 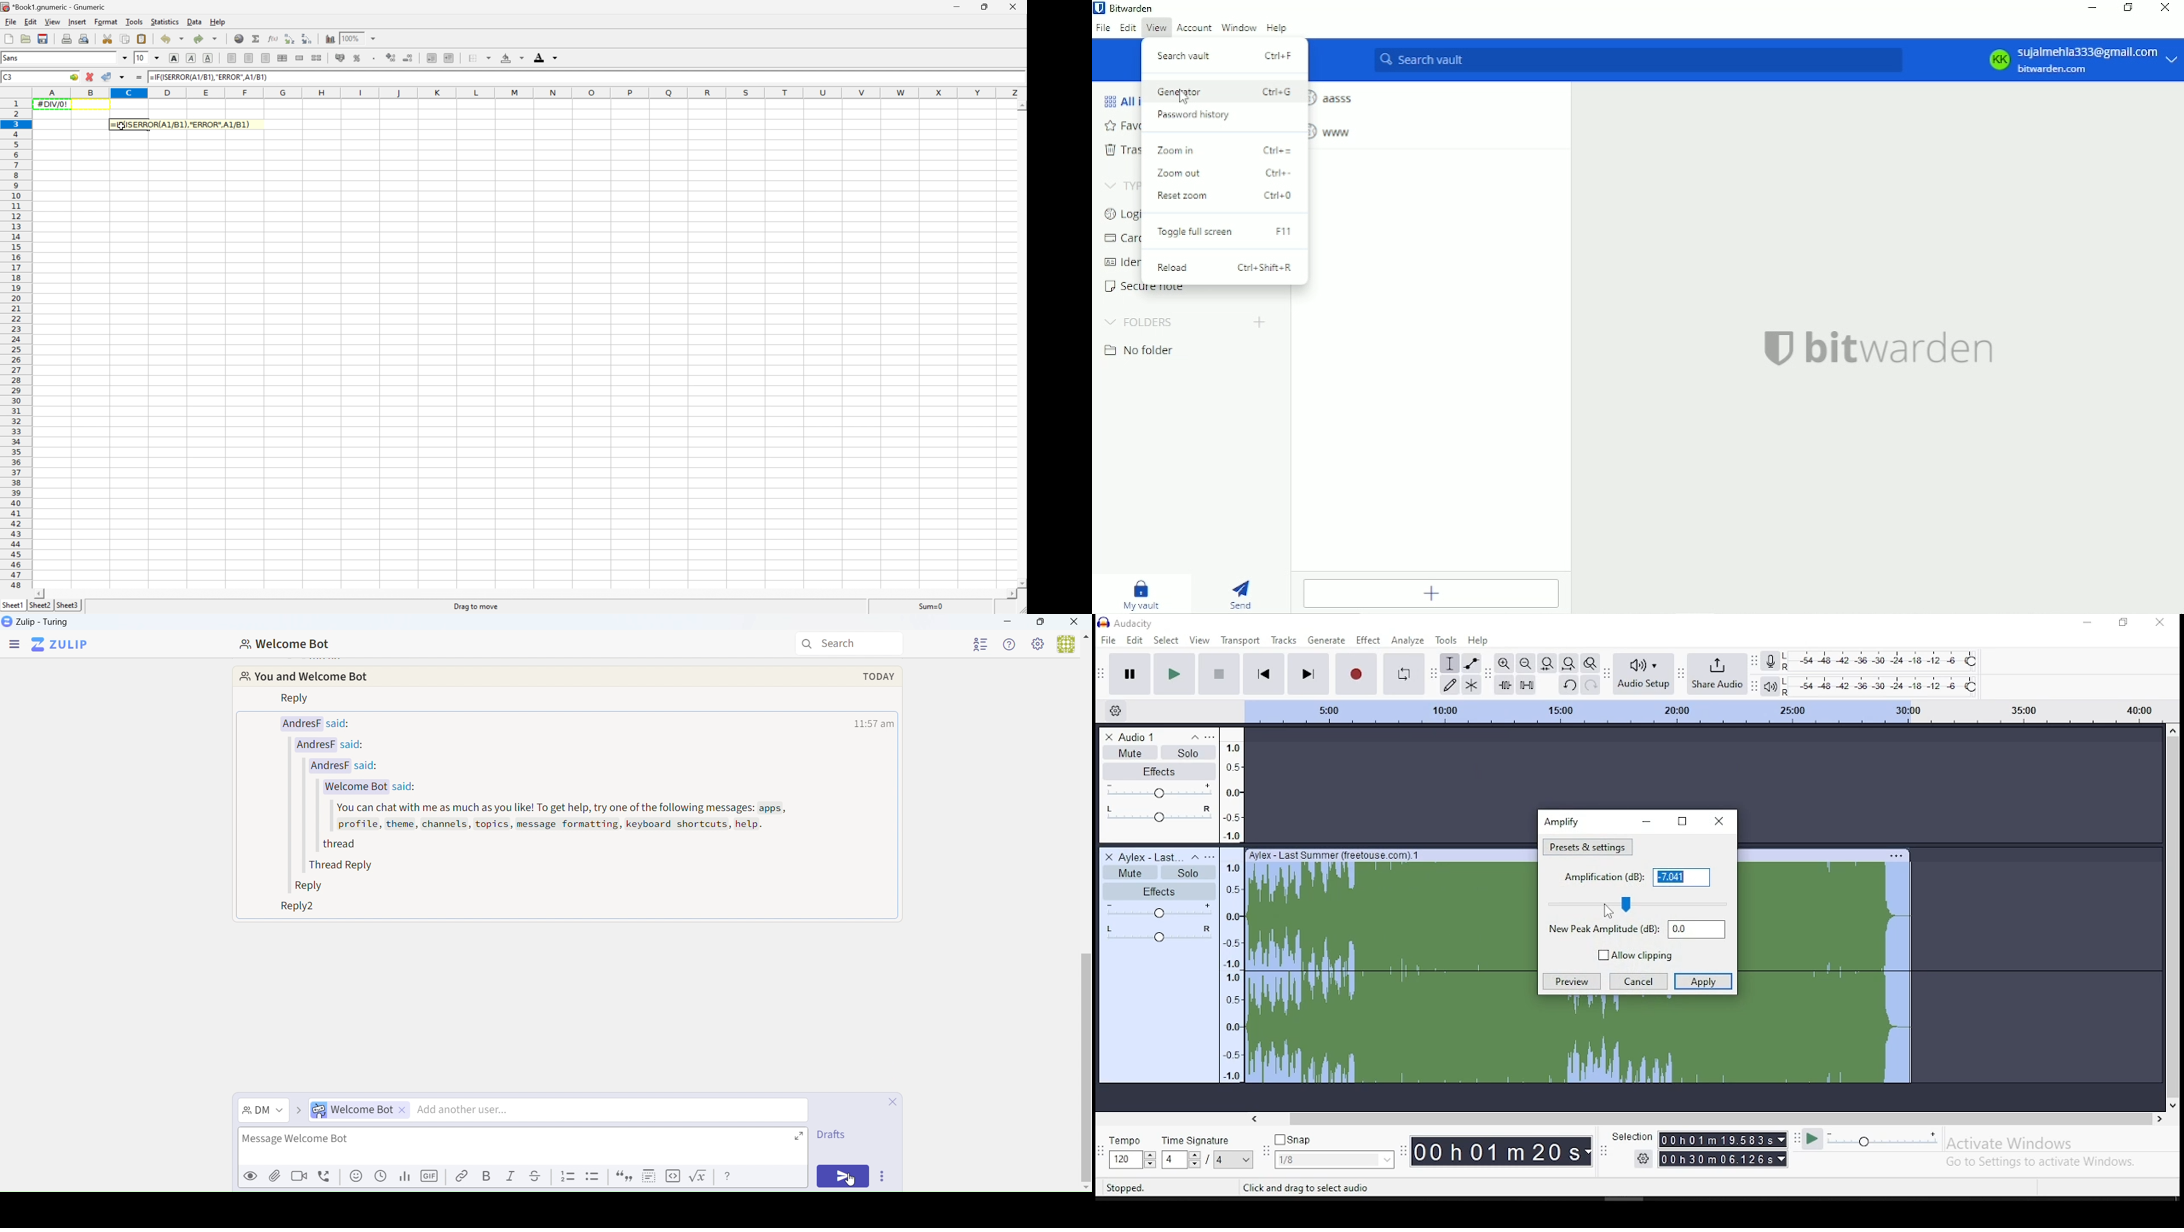 What do you see at coordinates (1132, 1154) in the screenshot?
I see `tempo` at bounding box center [1132, 1154].